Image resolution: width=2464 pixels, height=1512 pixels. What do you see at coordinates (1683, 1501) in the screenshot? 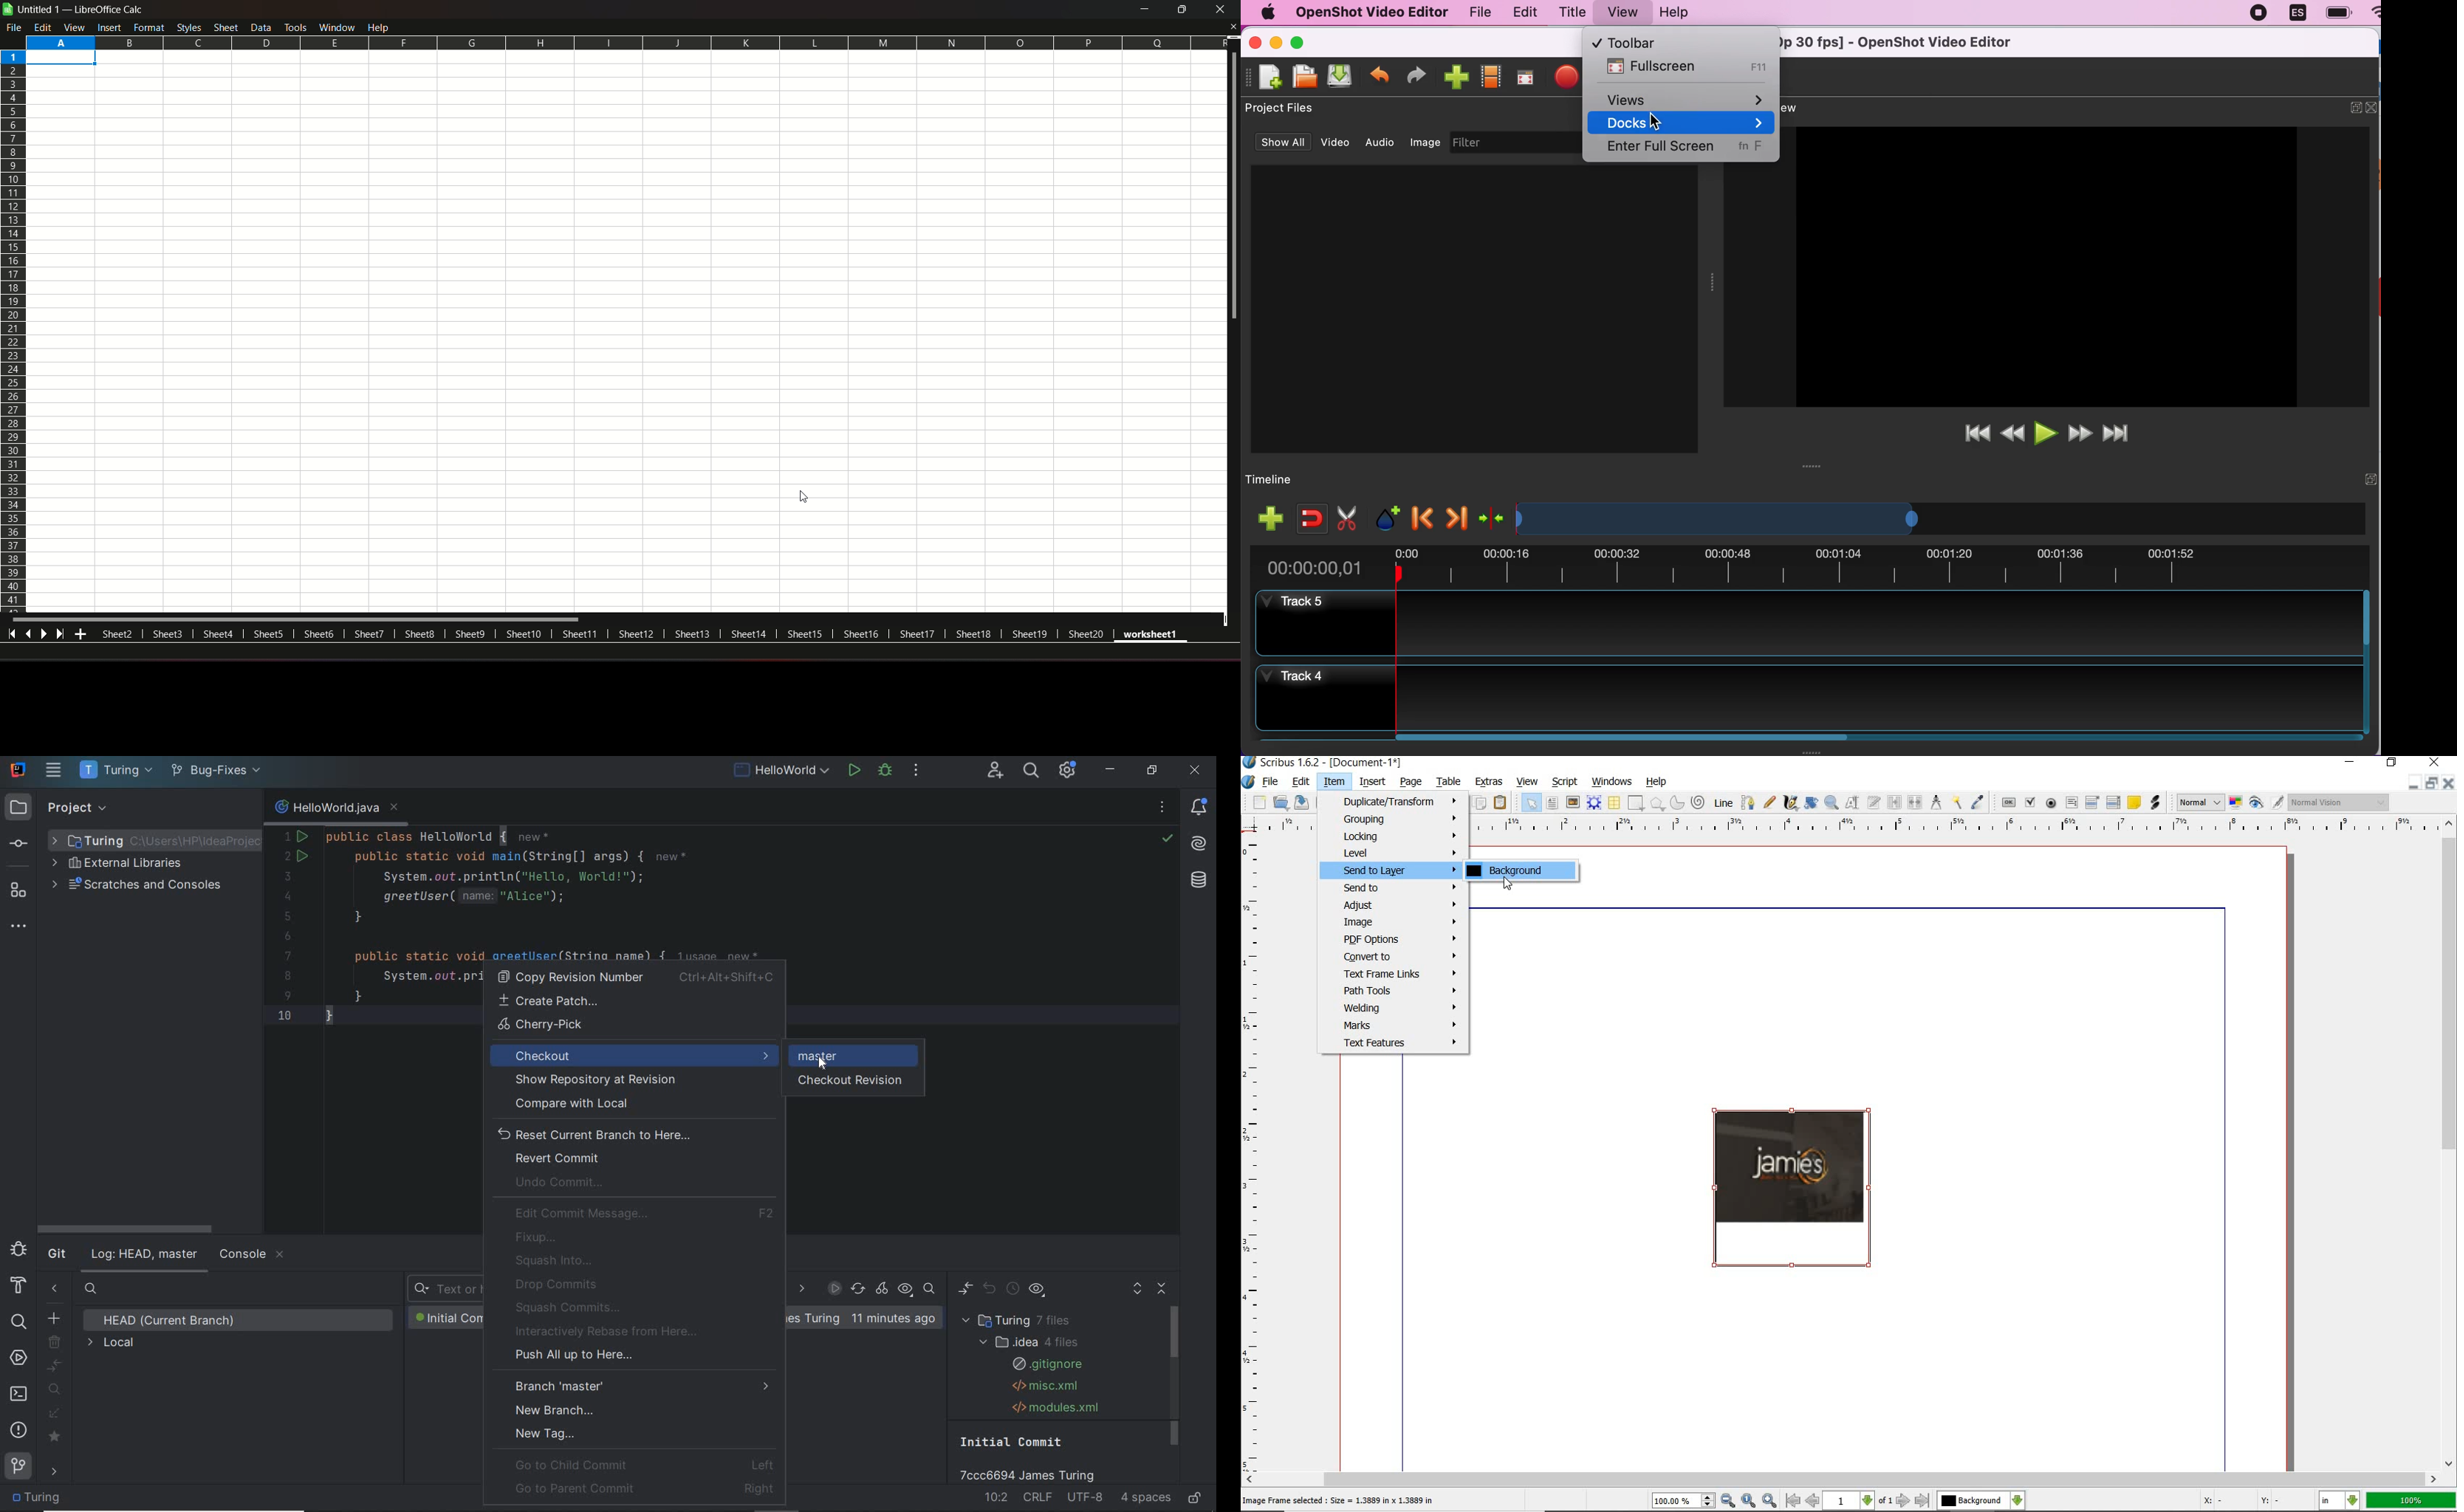
I see `Zoom 100.00%` at bounding box center [1683, 1501].